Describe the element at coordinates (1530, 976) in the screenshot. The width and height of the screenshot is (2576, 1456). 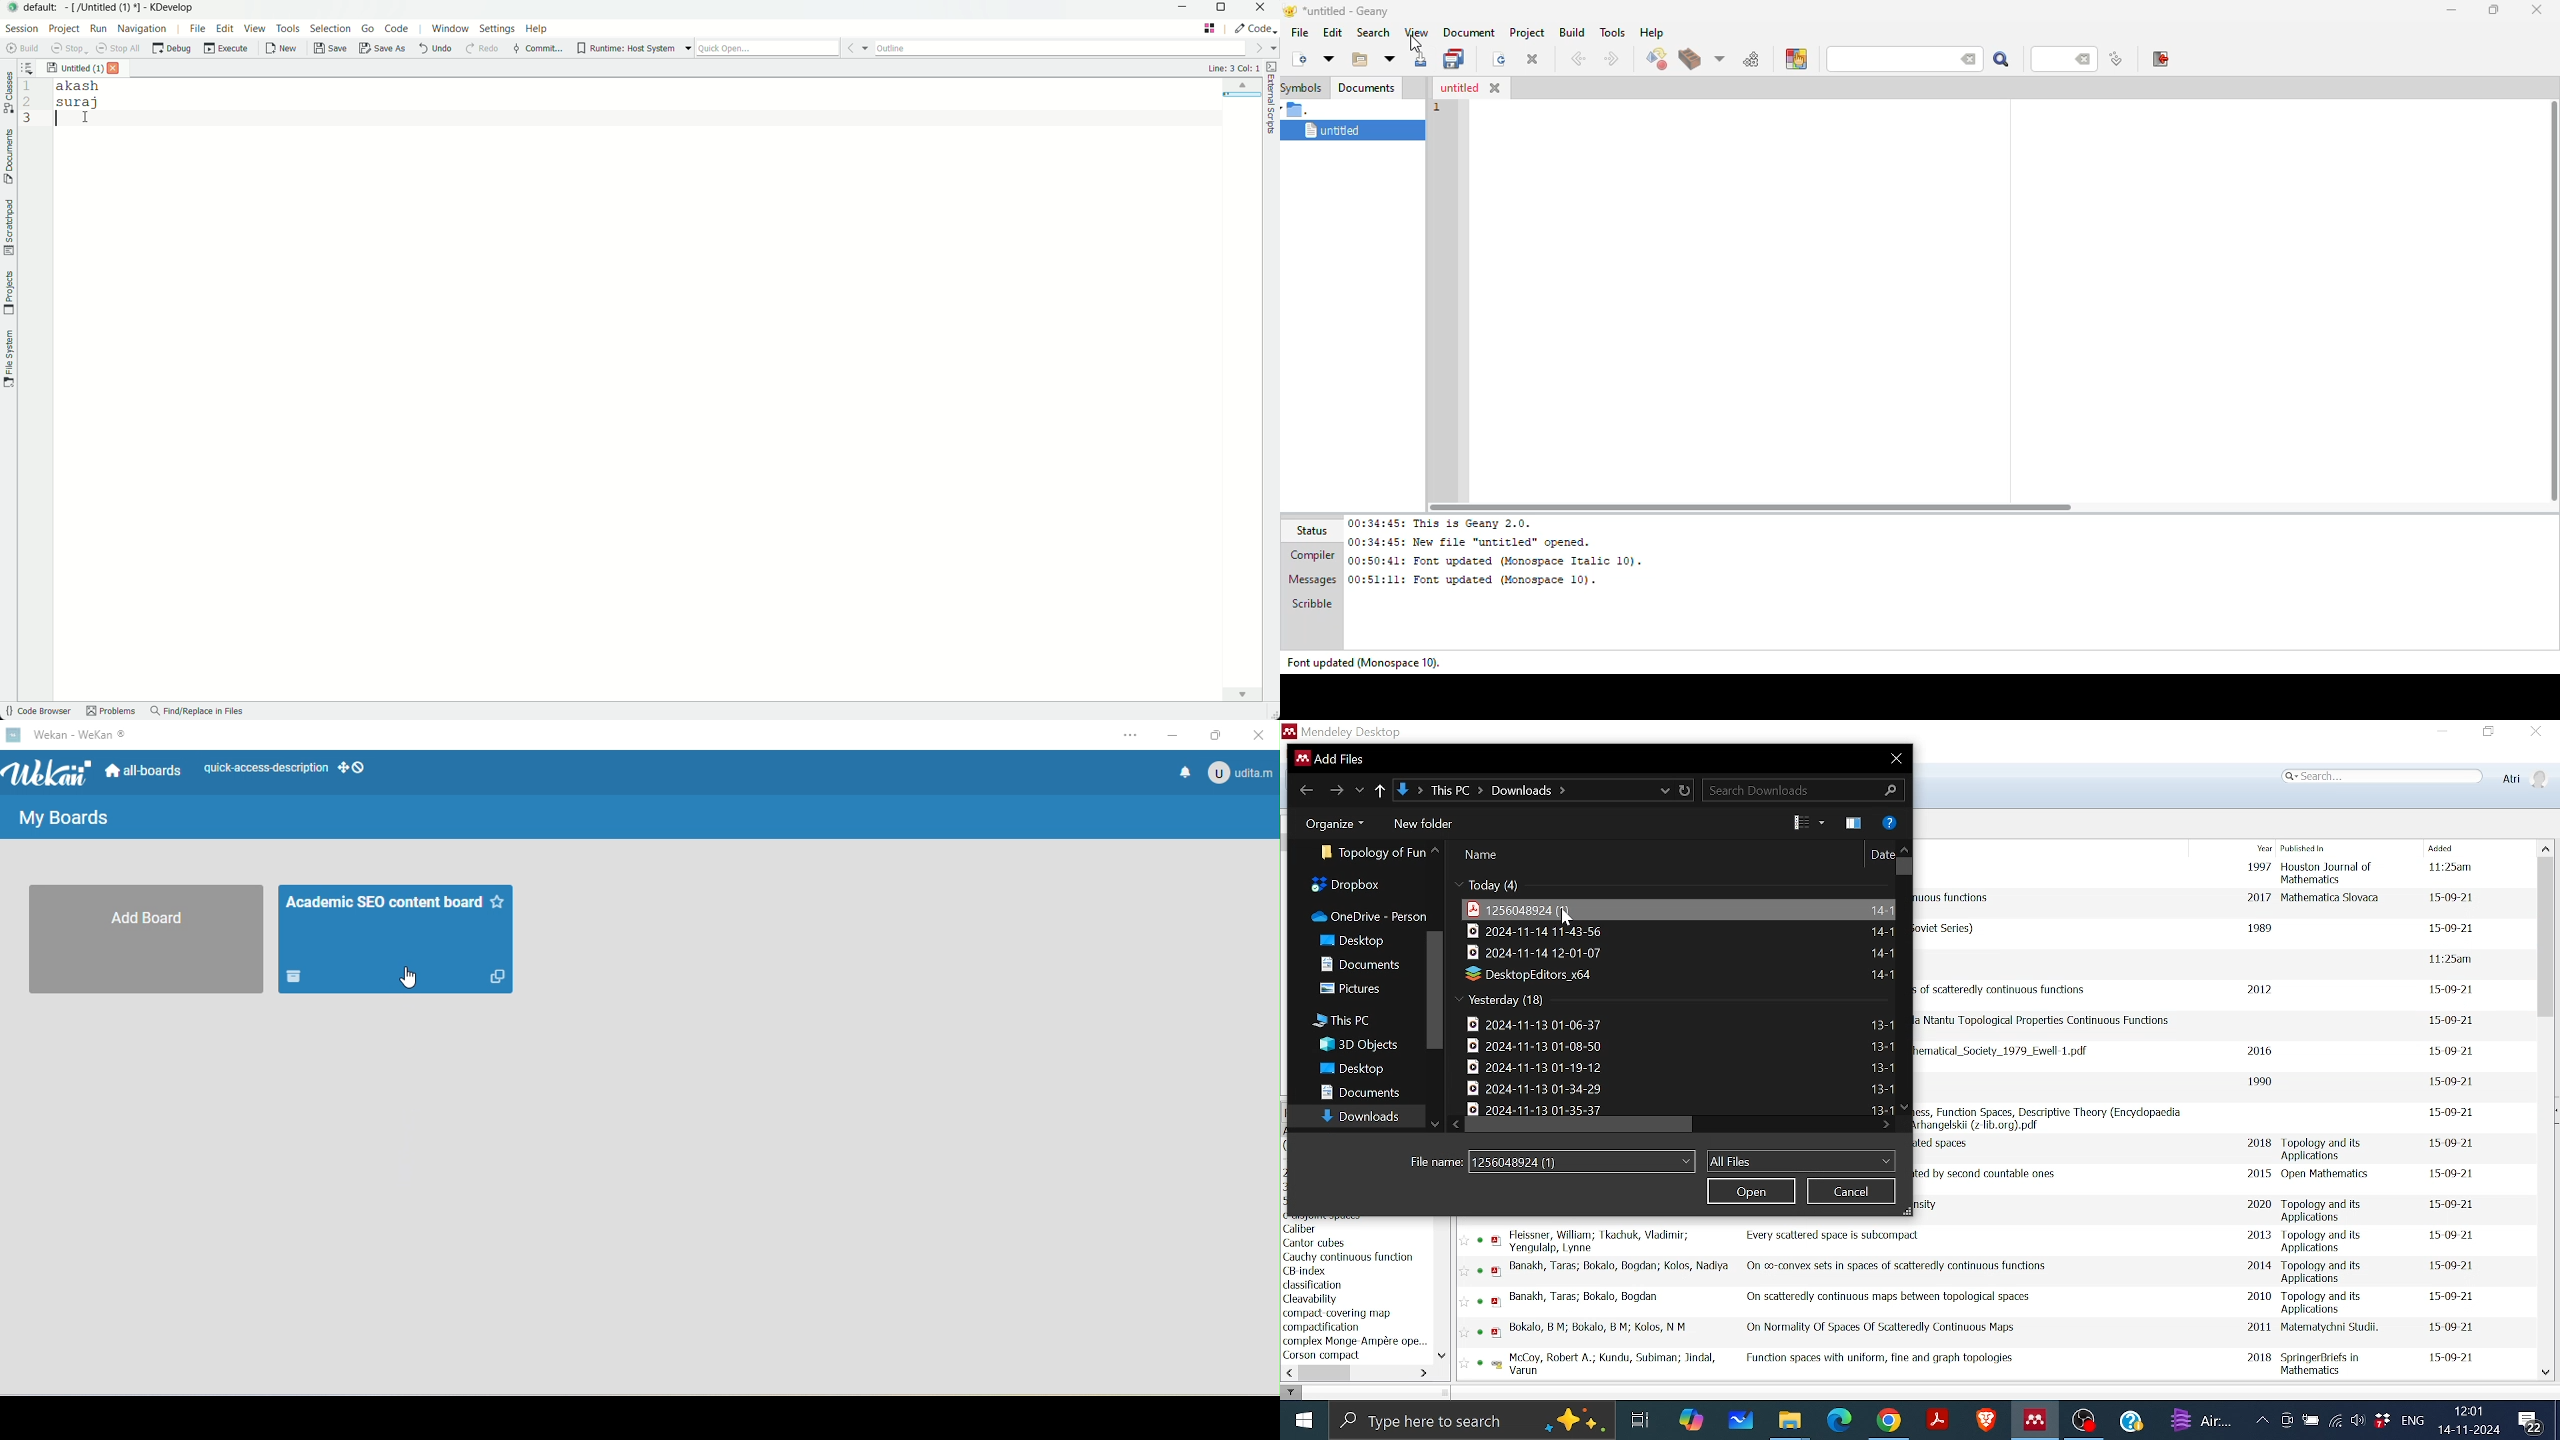
I see `File` at that location.